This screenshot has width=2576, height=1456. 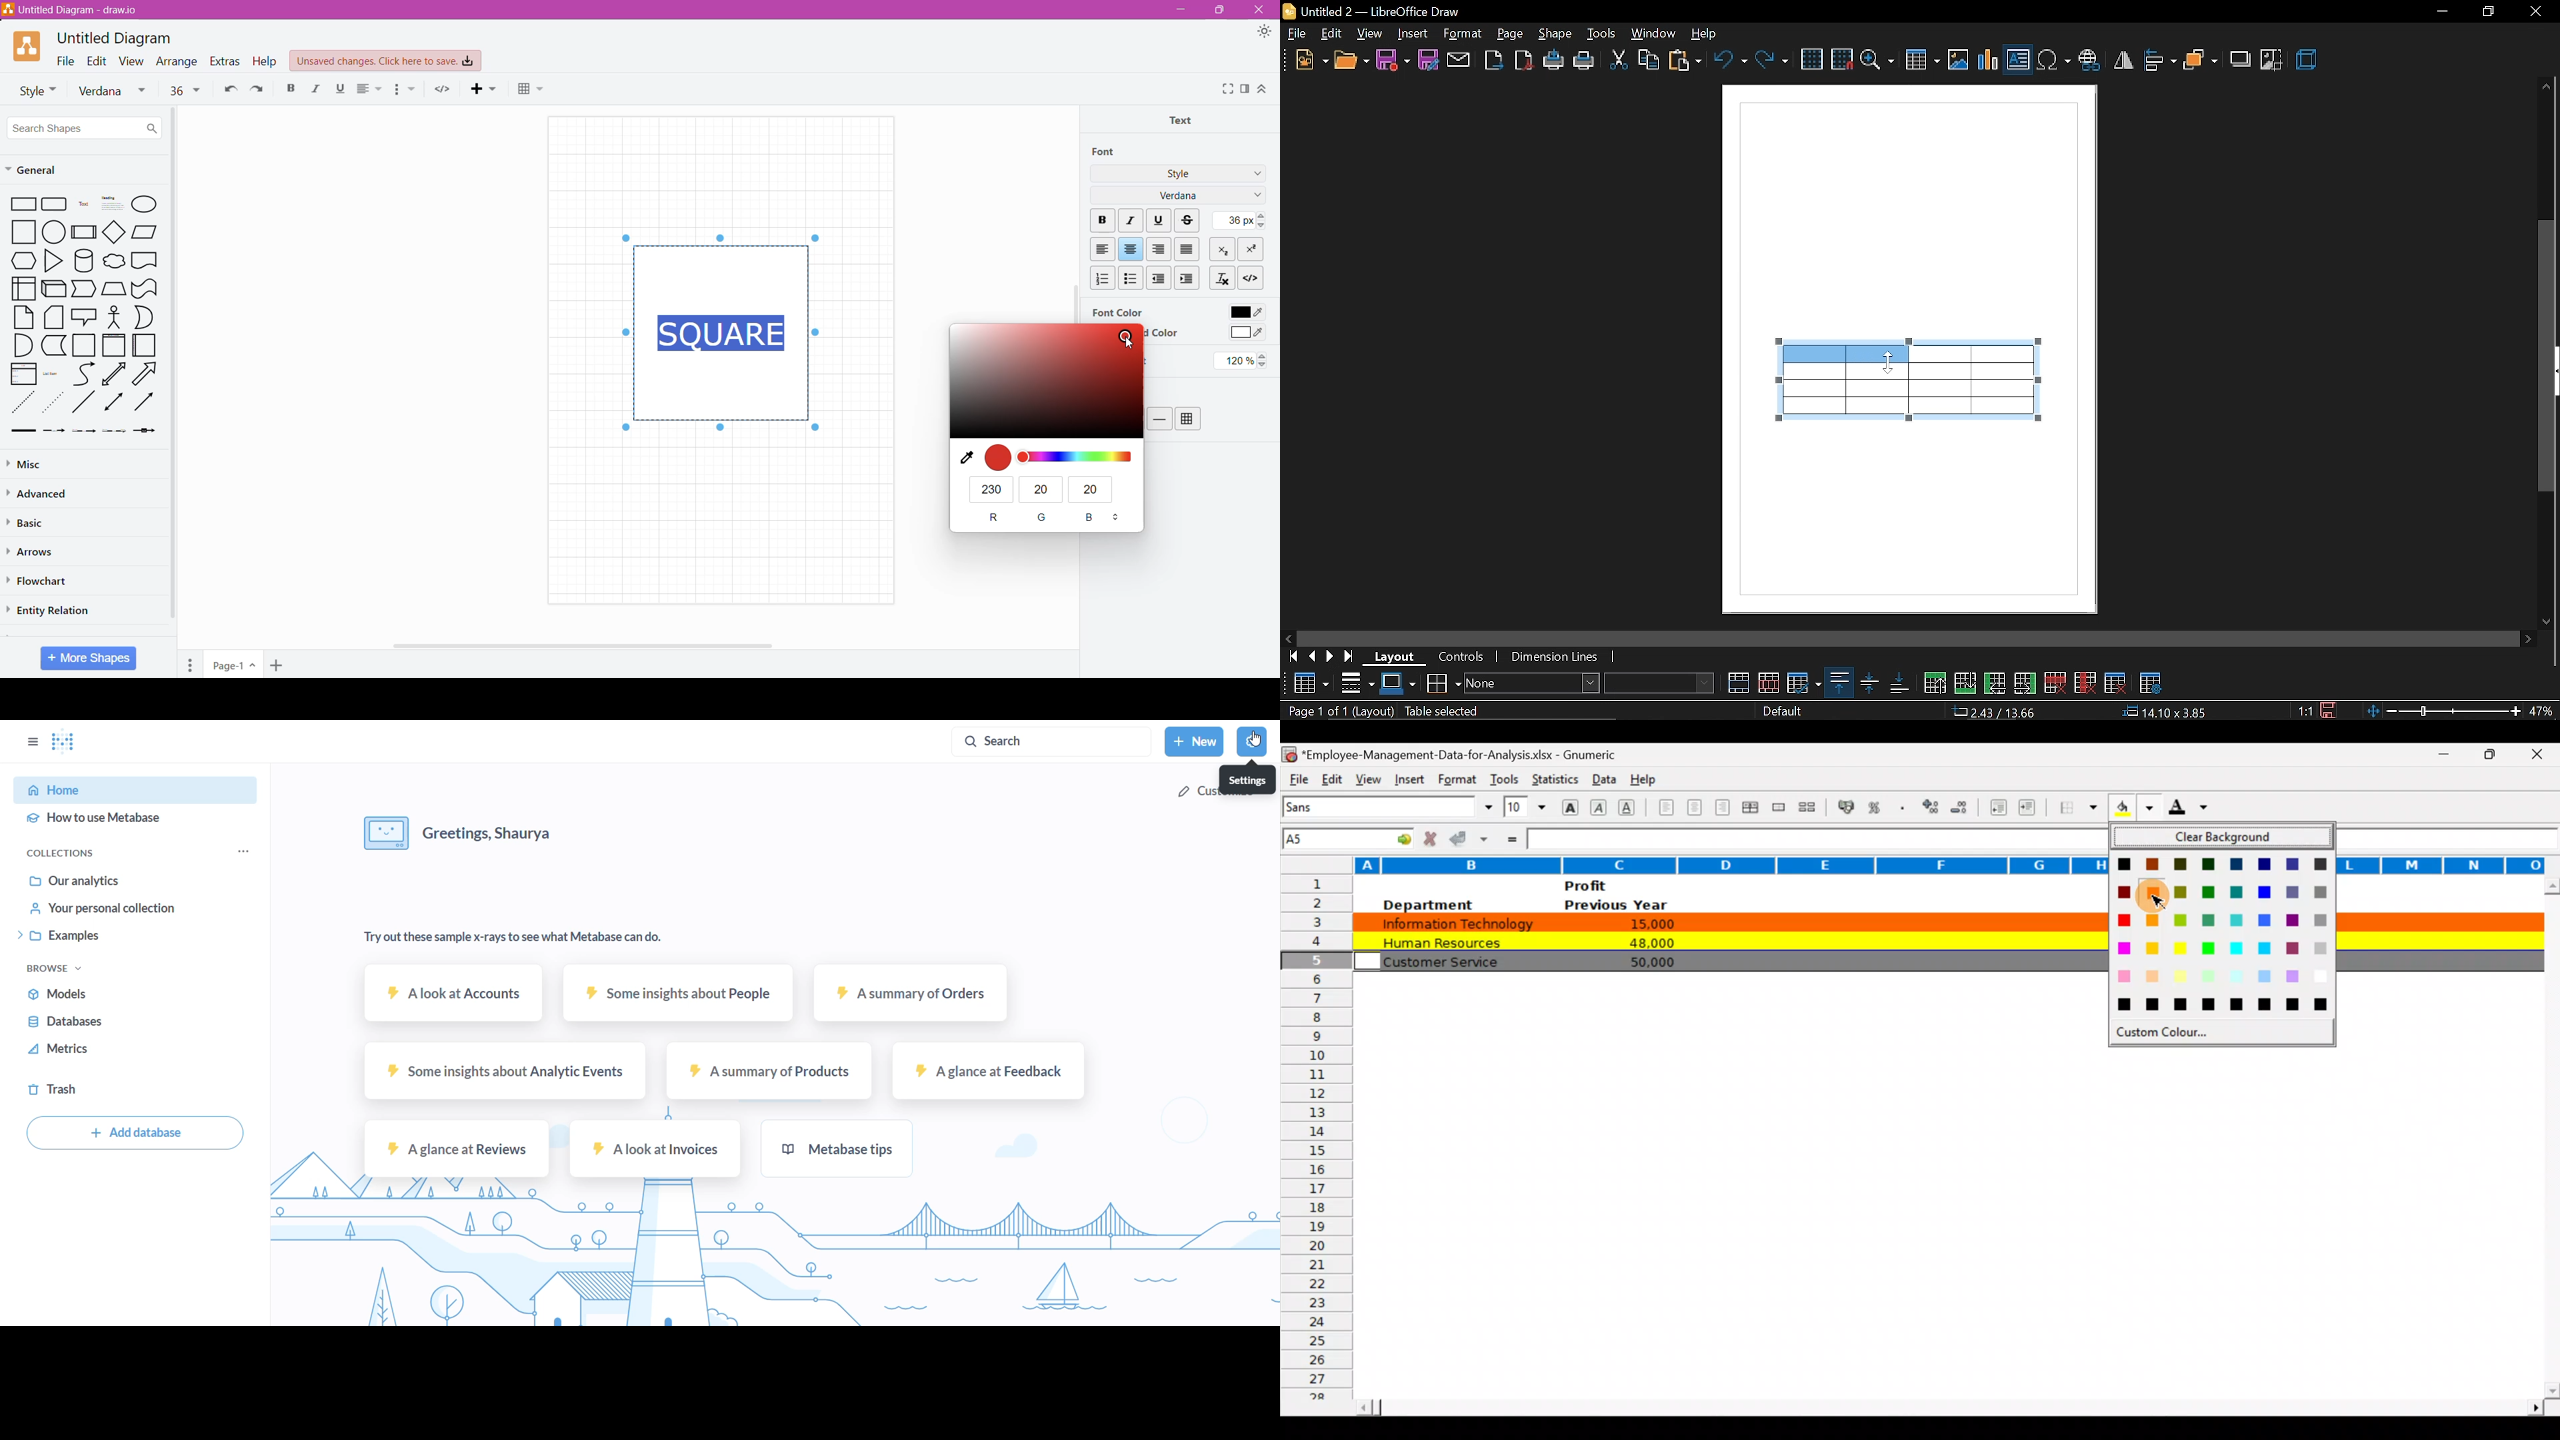 I want to click on Rightward Thick Arrow, so click(x=145, y=401).